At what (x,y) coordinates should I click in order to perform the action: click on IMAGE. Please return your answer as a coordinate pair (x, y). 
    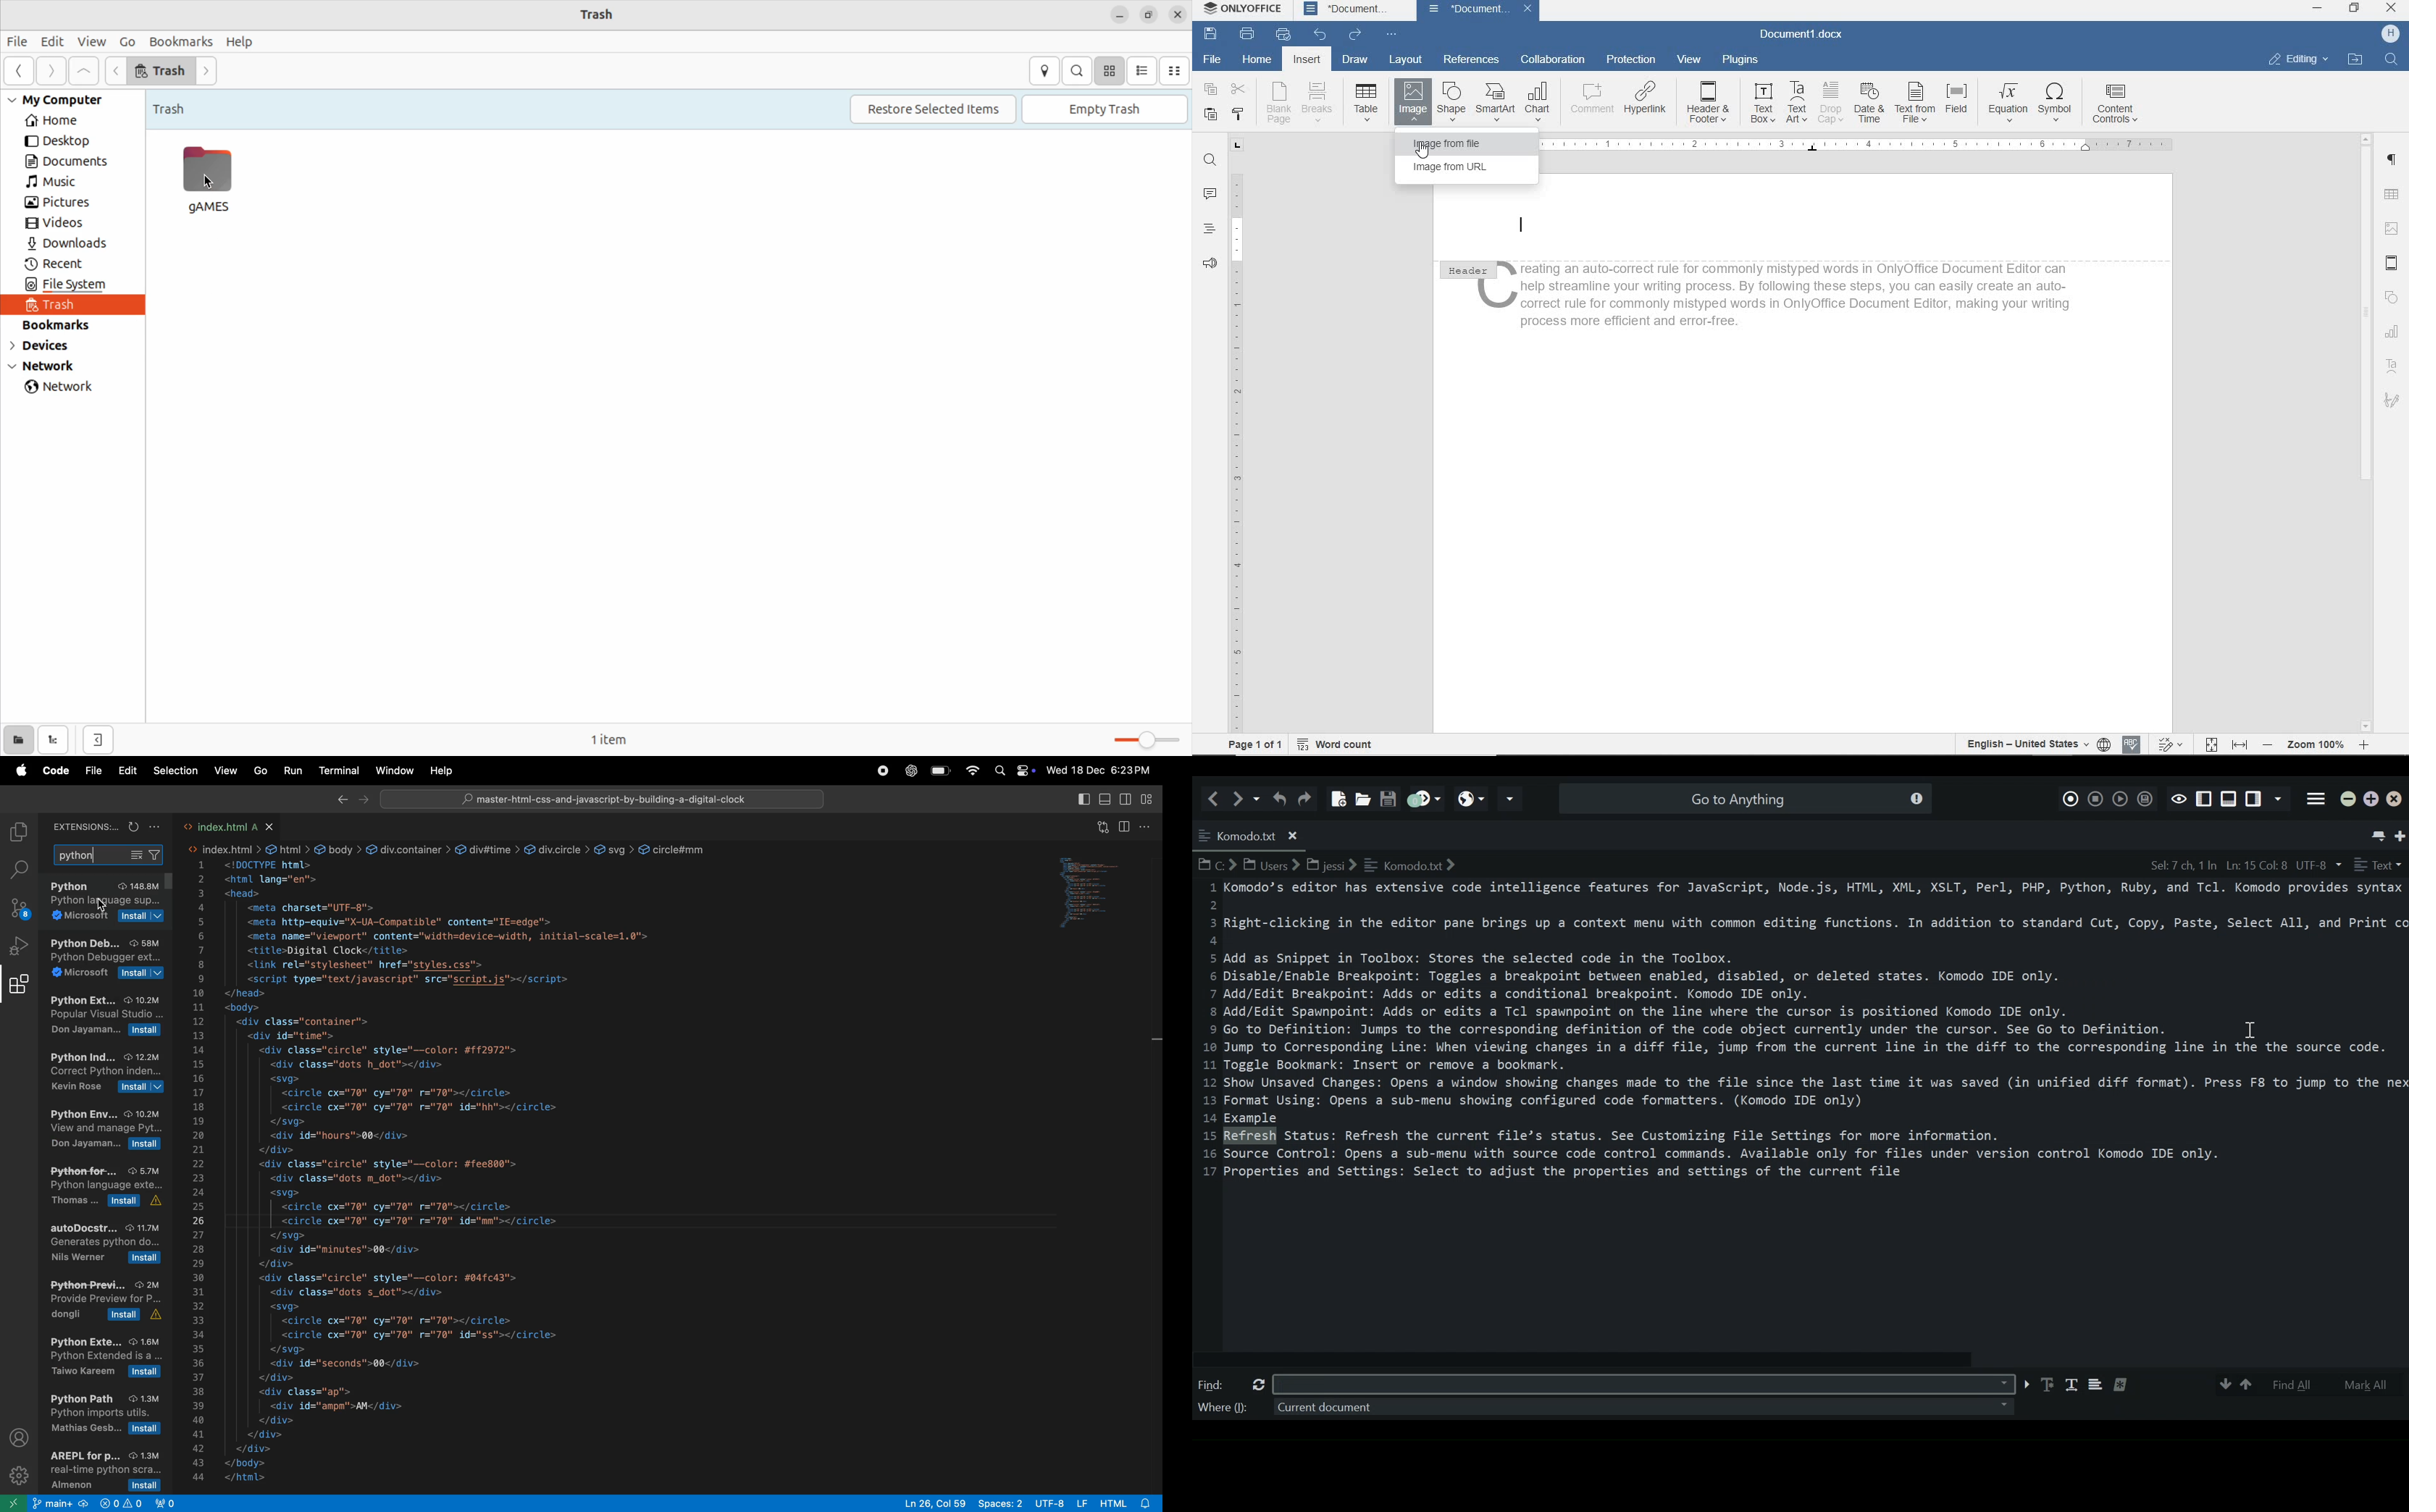
    Looking at the image, I should click on (2391, 229).